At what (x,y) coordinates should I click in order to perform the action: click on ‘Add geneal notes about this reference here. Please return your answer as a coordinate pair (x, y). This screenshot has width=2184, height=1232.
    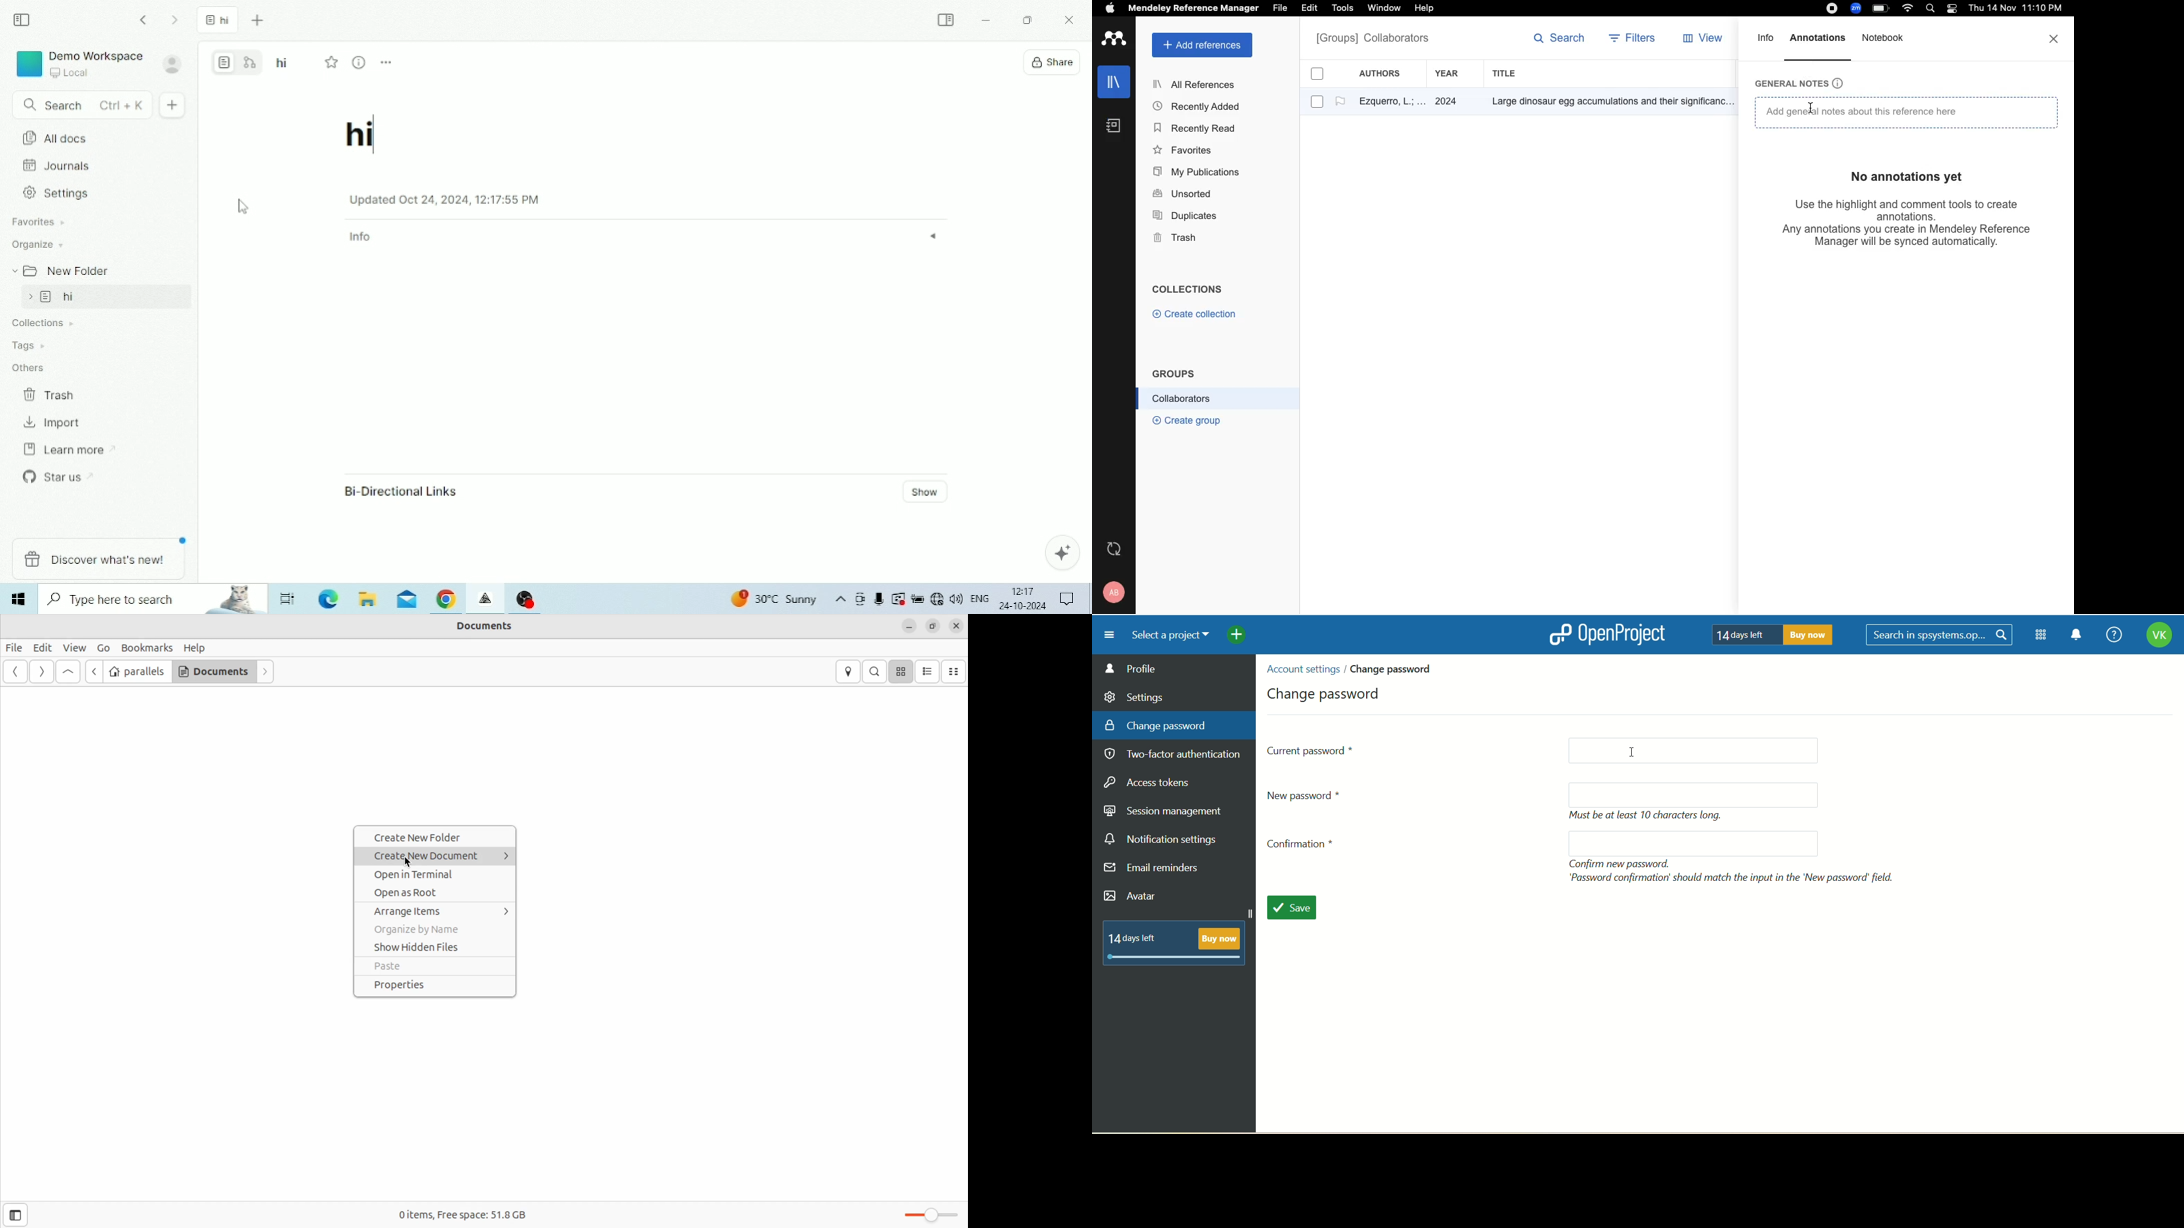
    Looking at the image, I should click on (1864, 115).